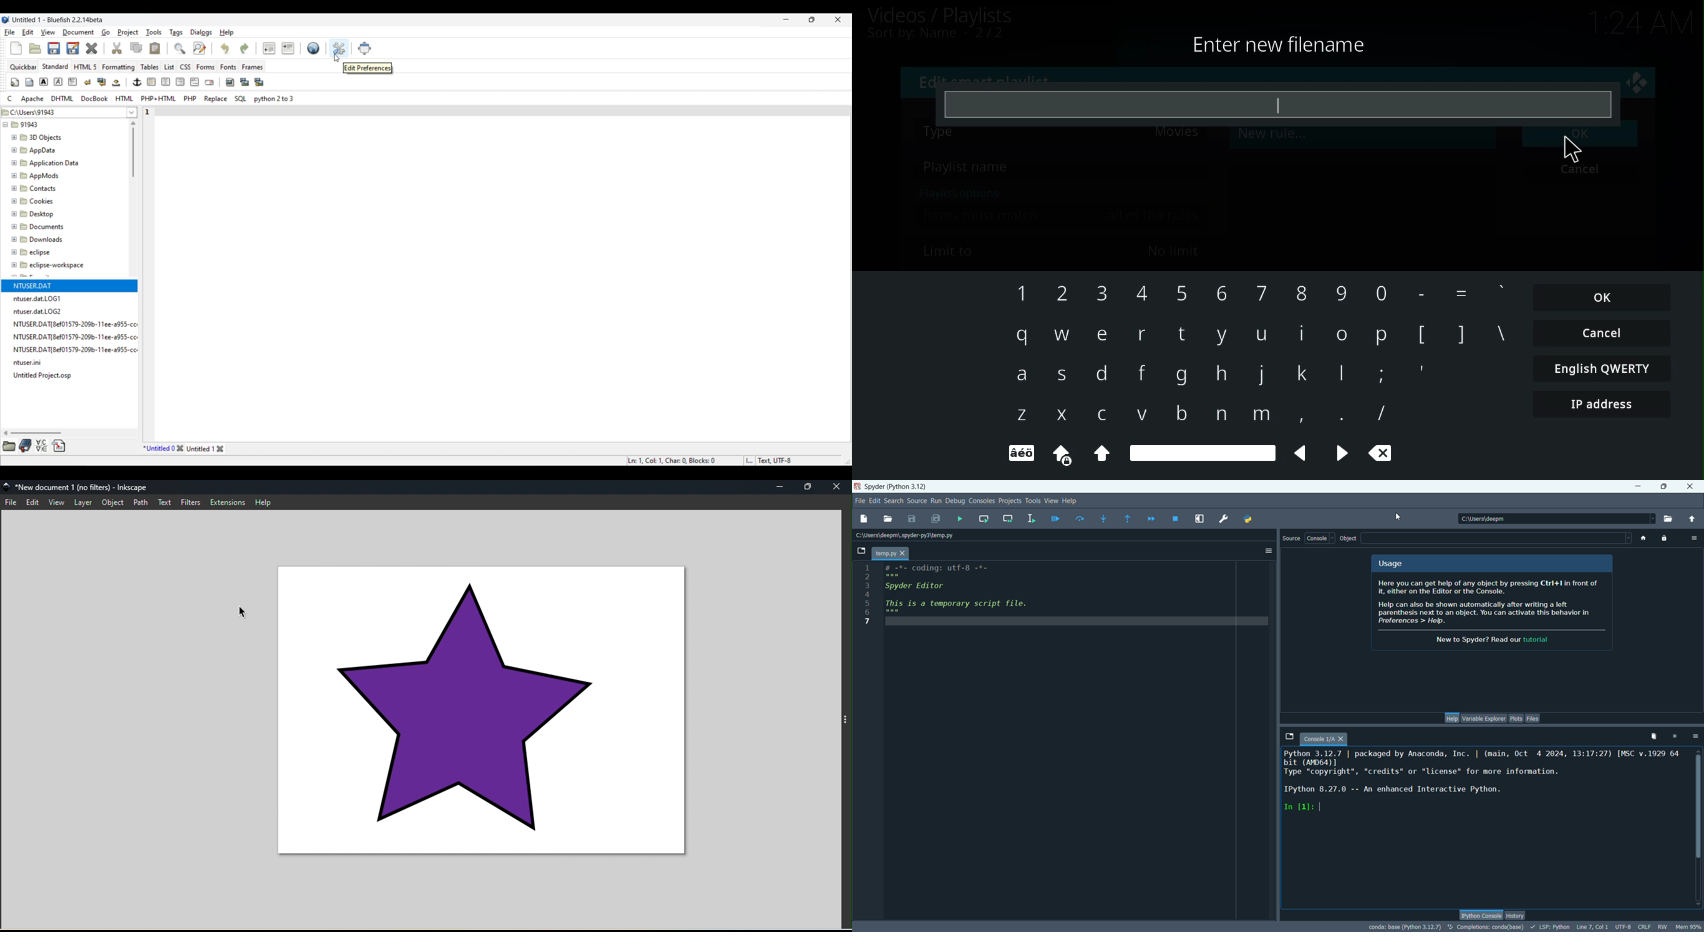 This screenshot has width=1708, height=952. What do you see at coordinates (1295, 105) in the screenshot?
I see `type` at bounding box center [1295, 105].